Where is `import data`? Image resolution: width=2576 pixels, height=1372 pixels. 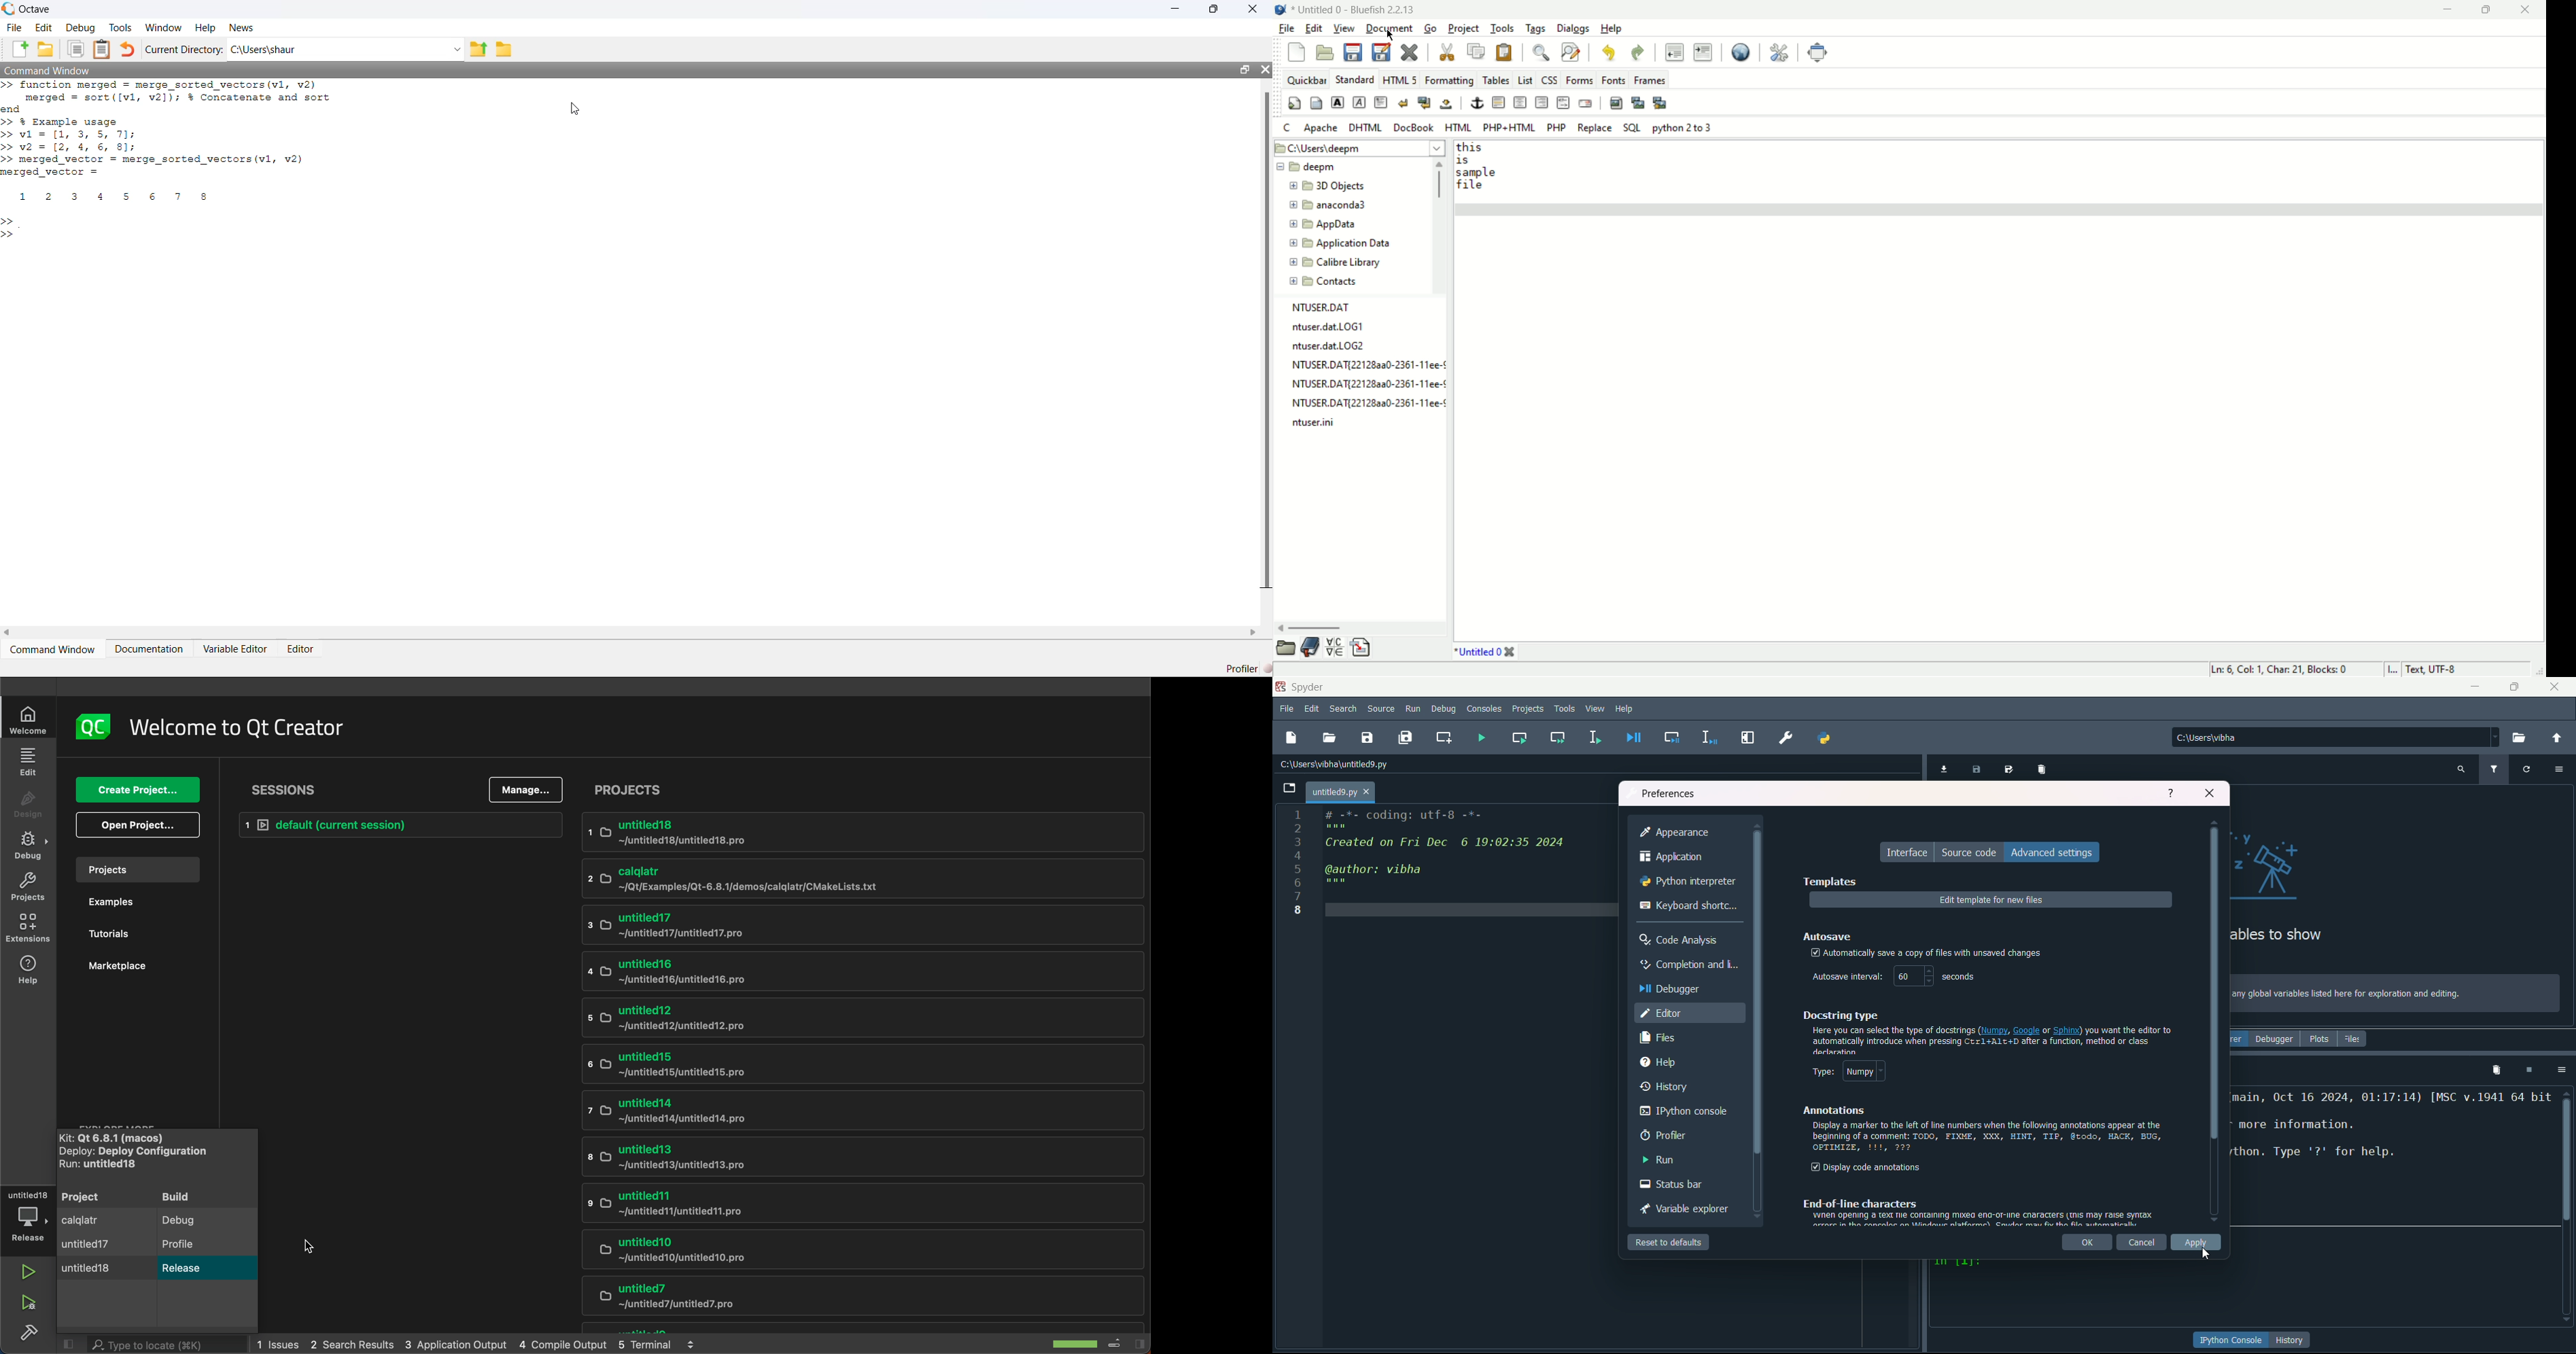 import data is located at coordinates (1943, 770).